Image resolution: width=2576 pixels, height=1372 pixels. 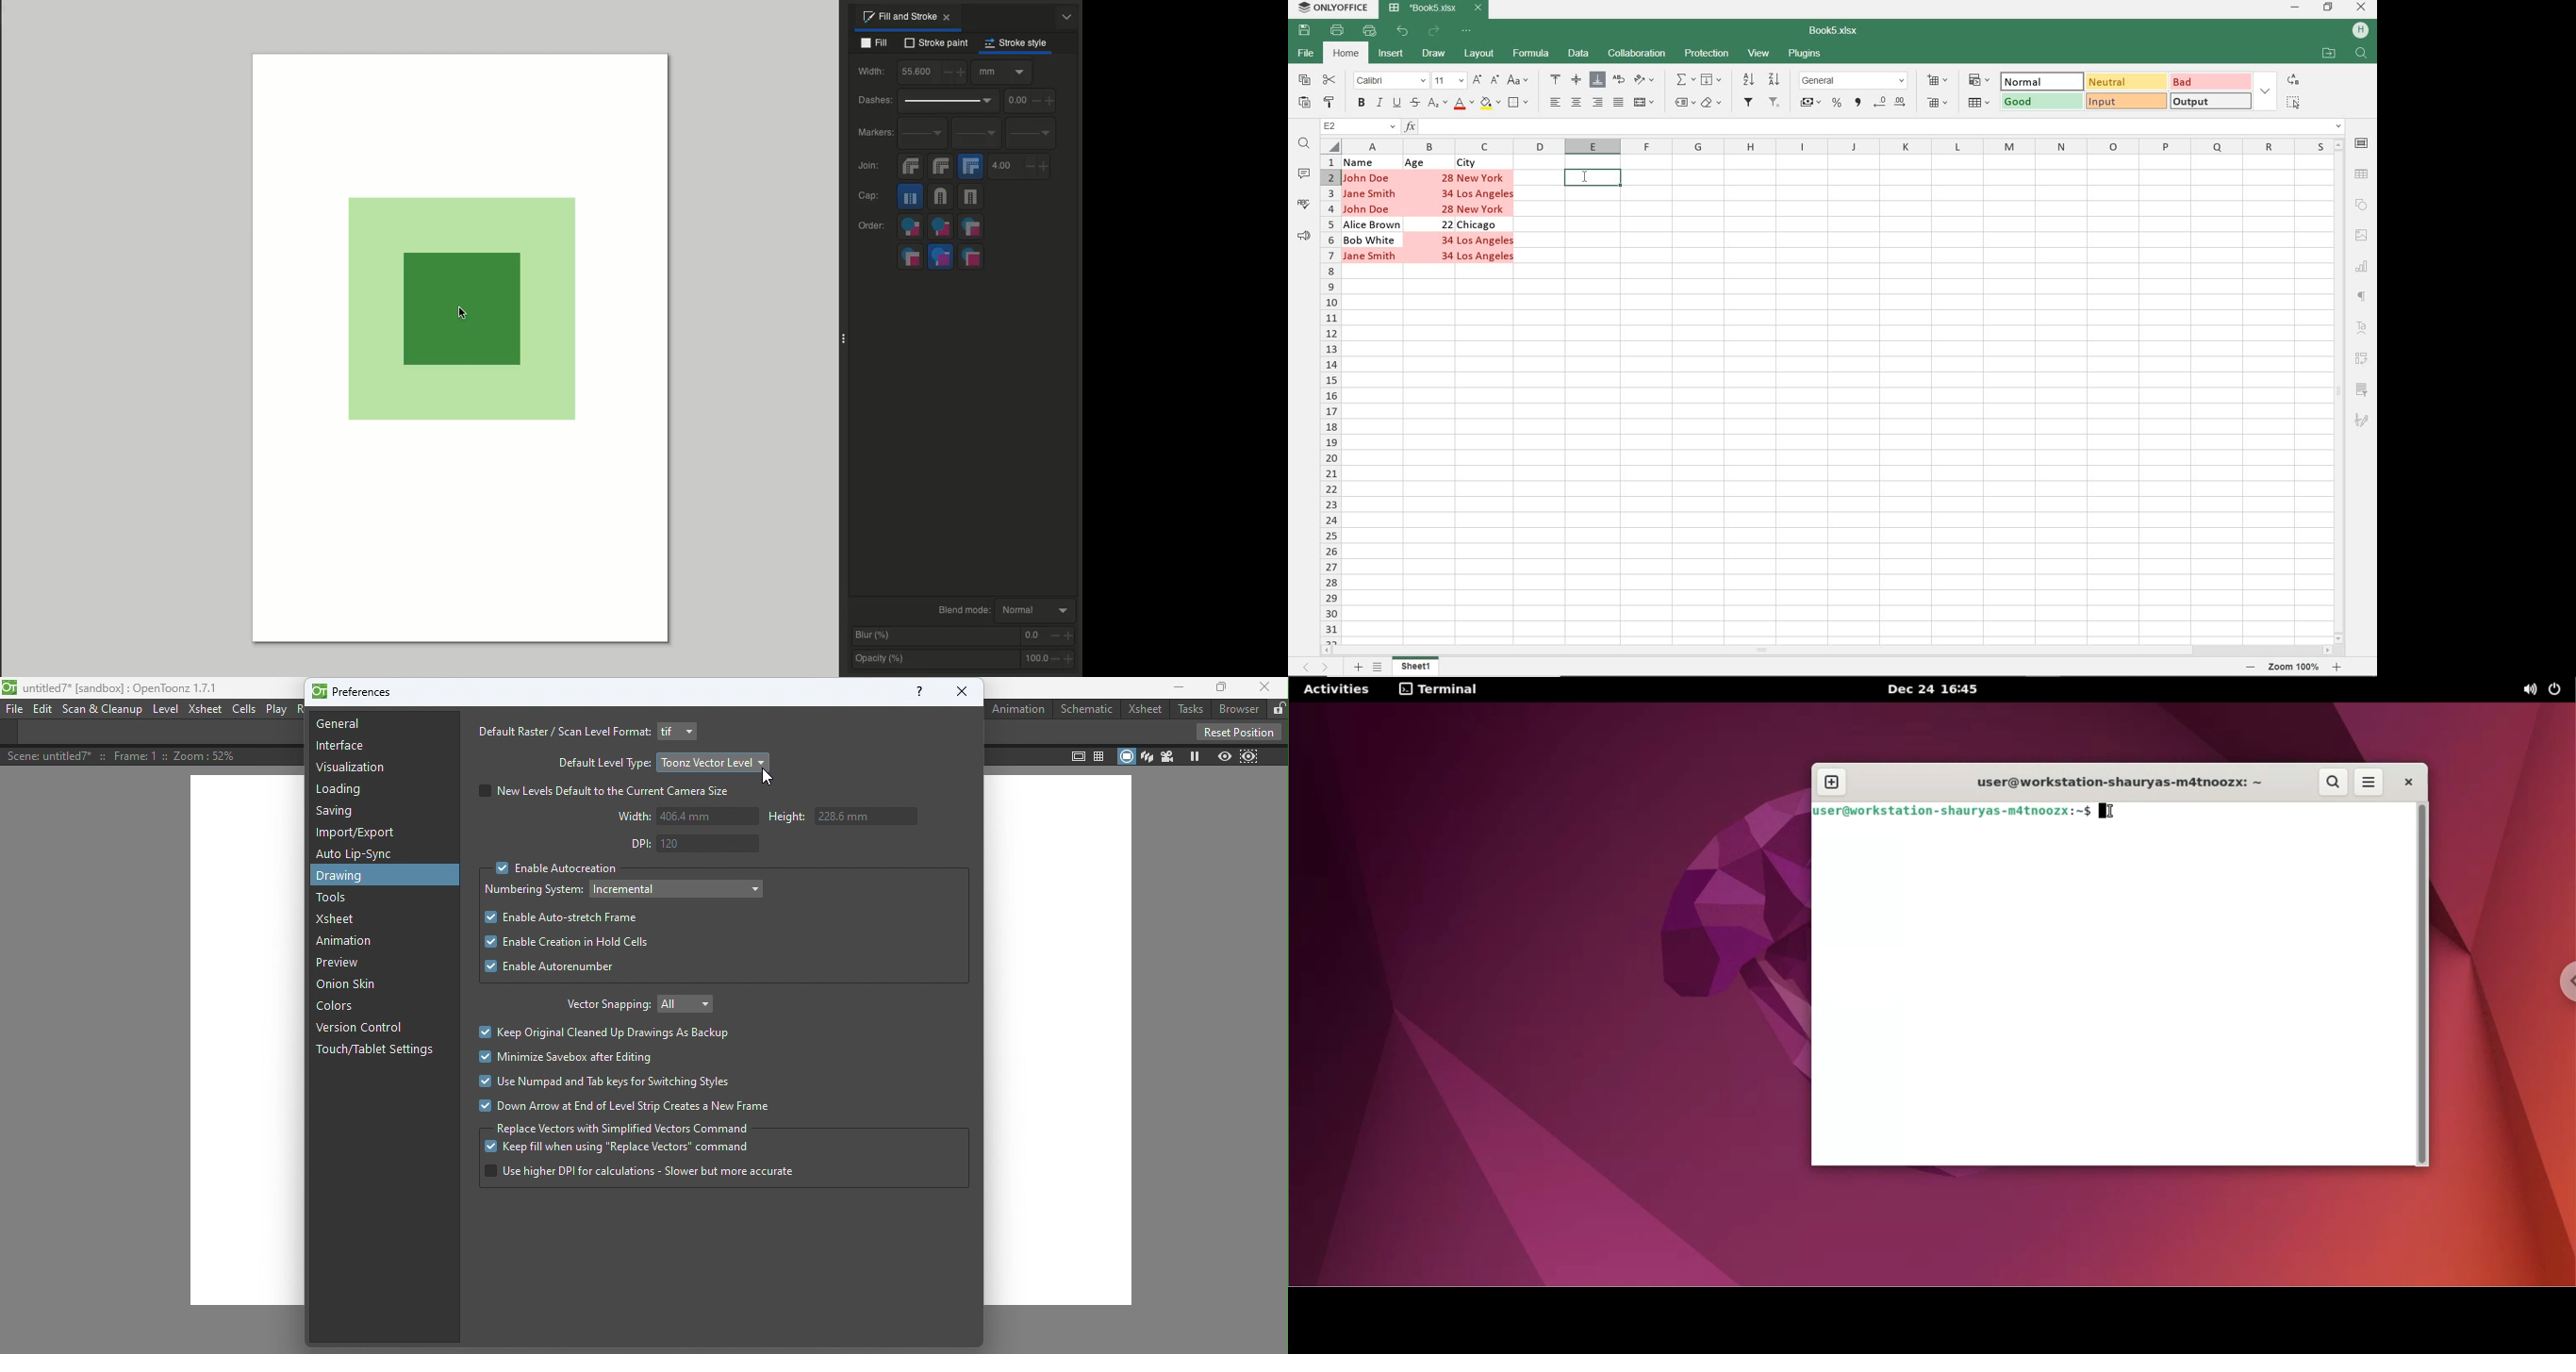 I want to click on FONT COLOR, so click(x=1463, y=104).